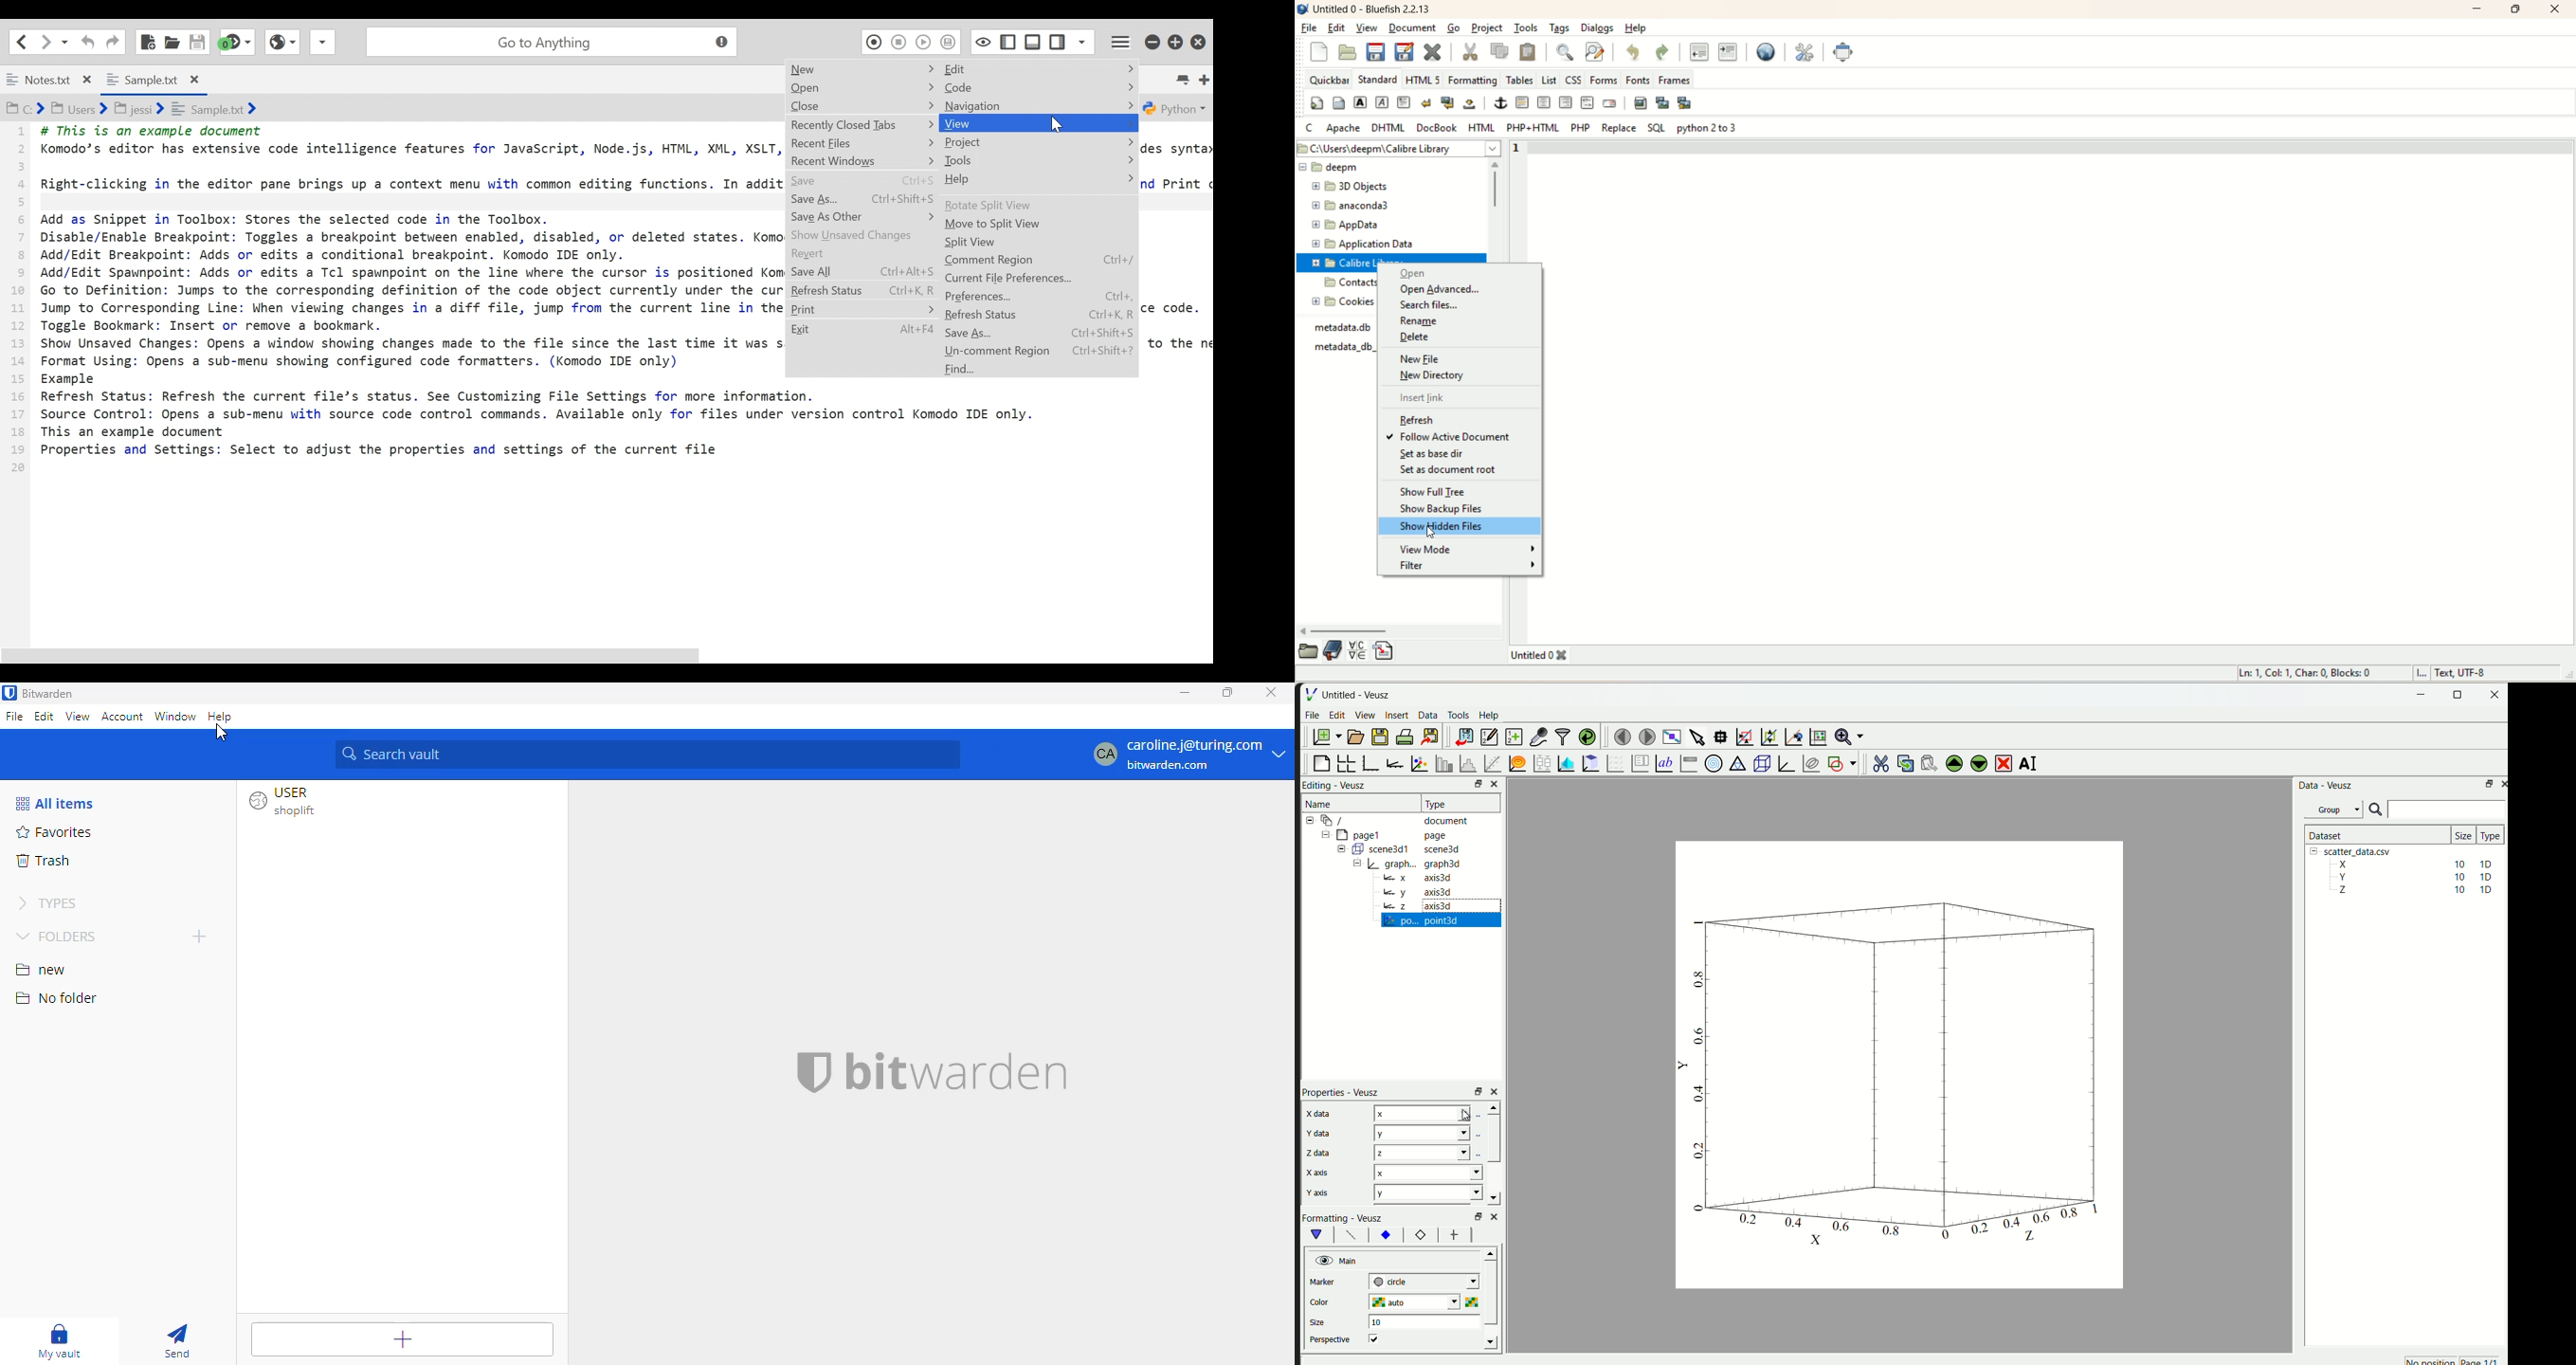  Describe the element at coordinates (1572, 80) in the screenshot. I see `CSS` at that location.